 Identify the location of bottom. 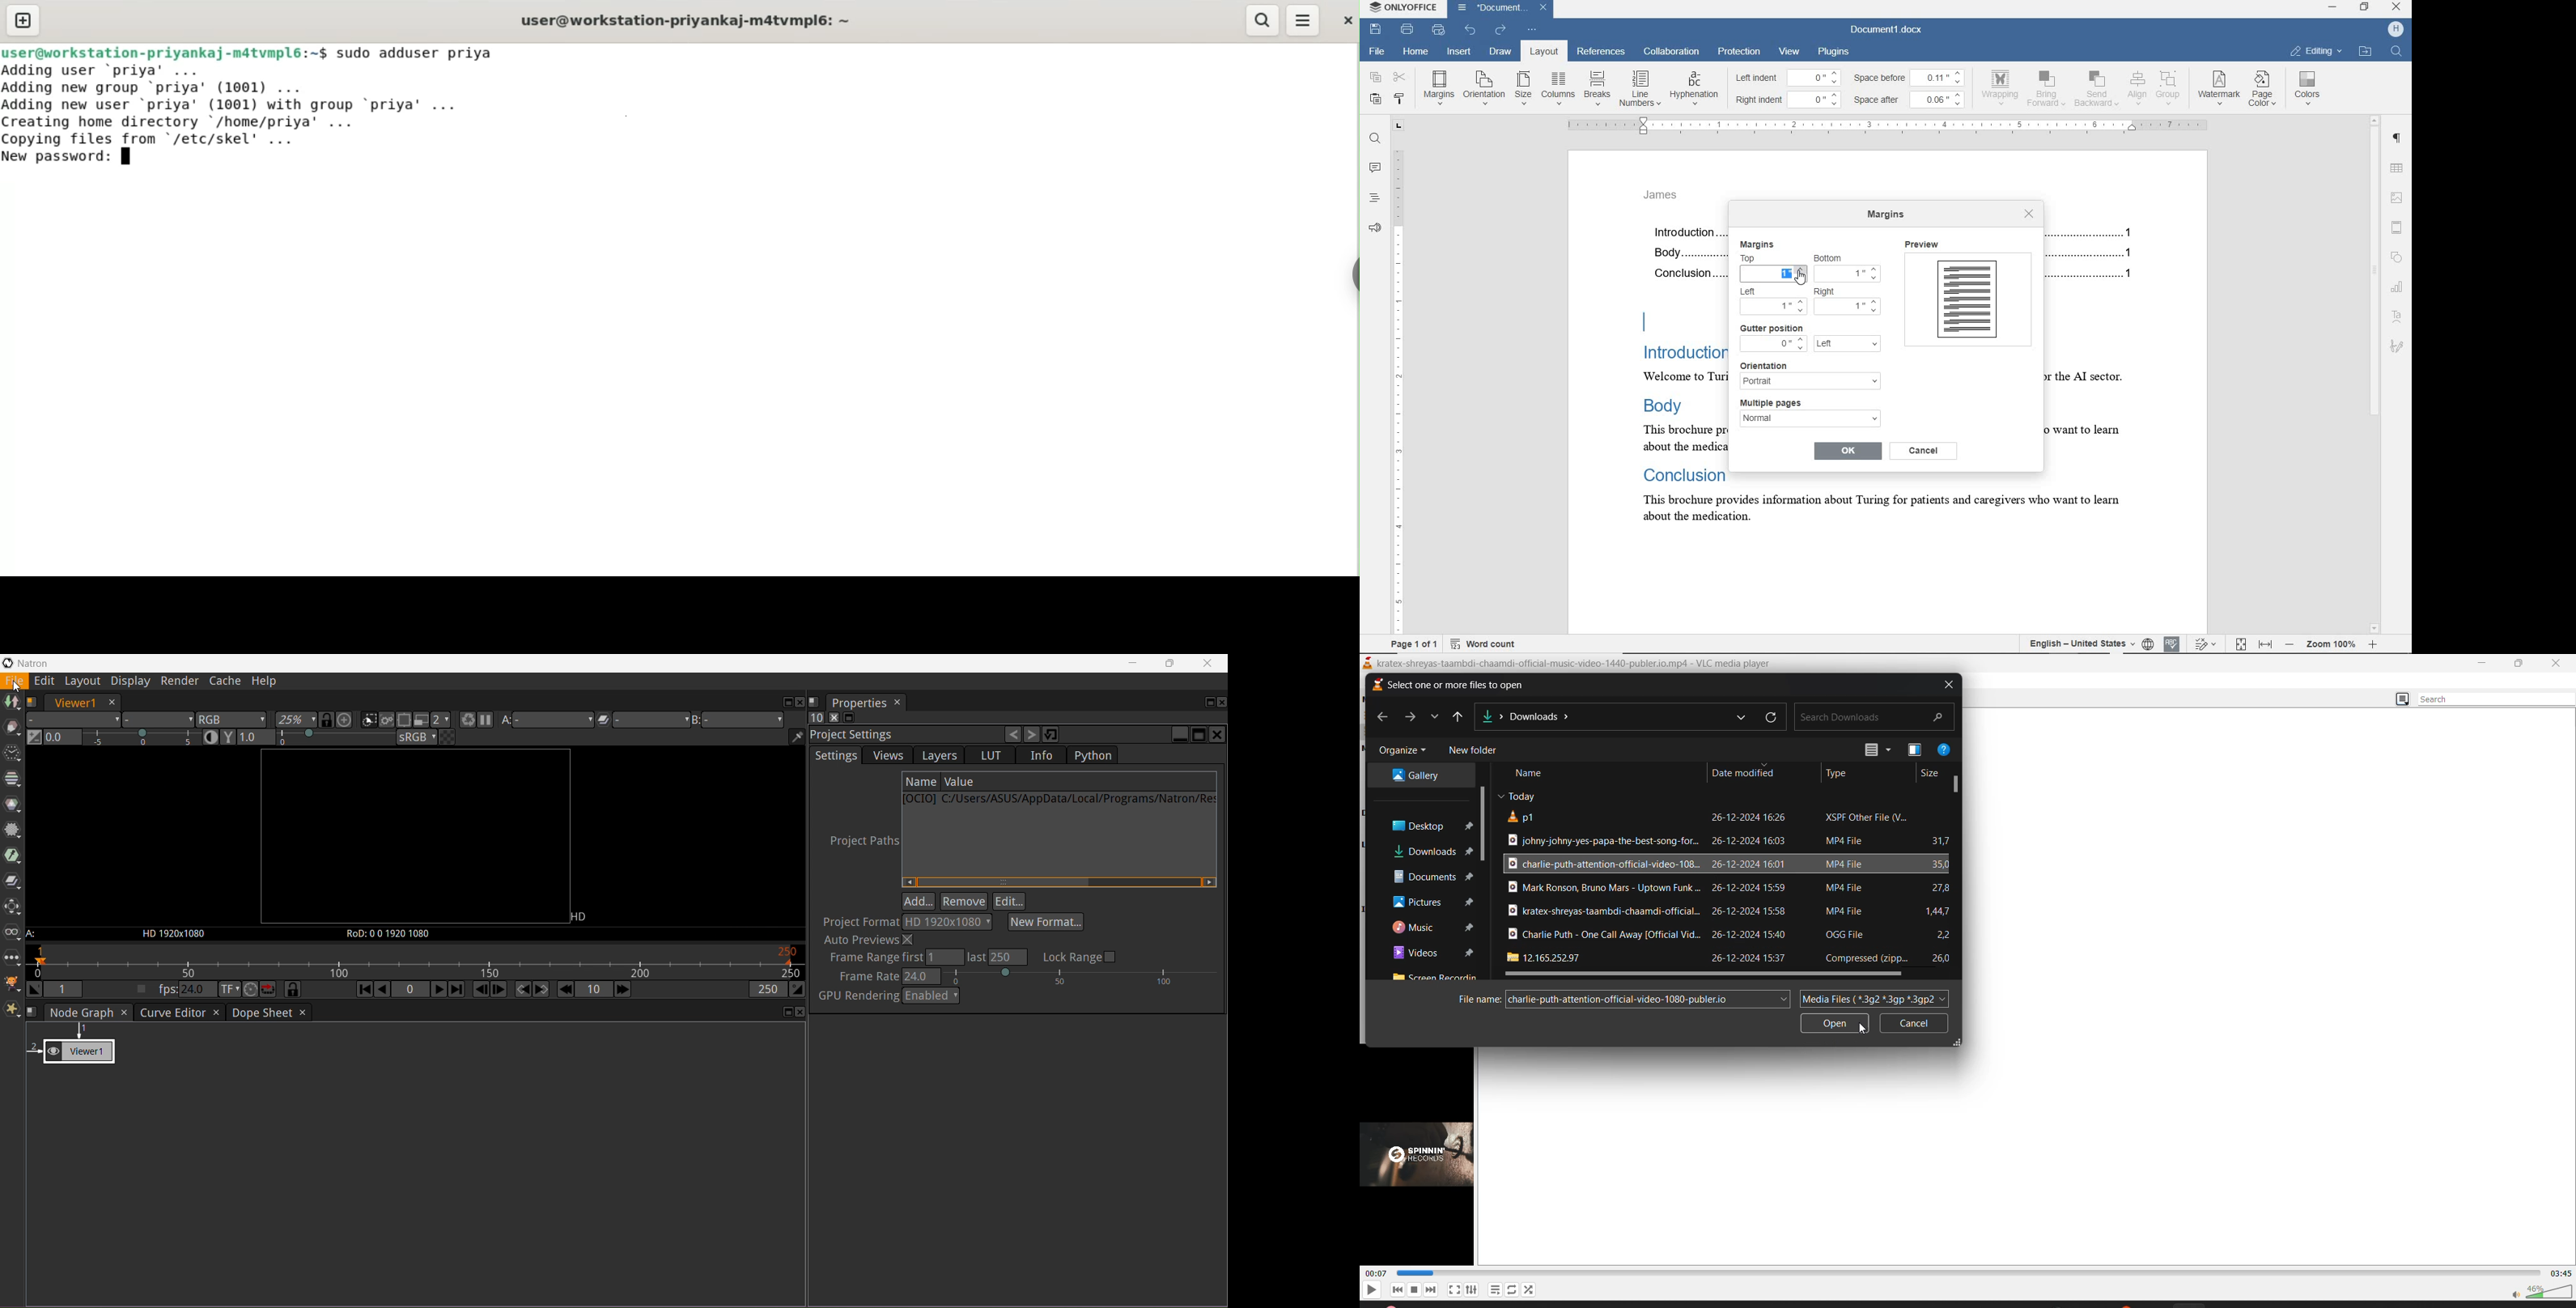
(1831, 257).